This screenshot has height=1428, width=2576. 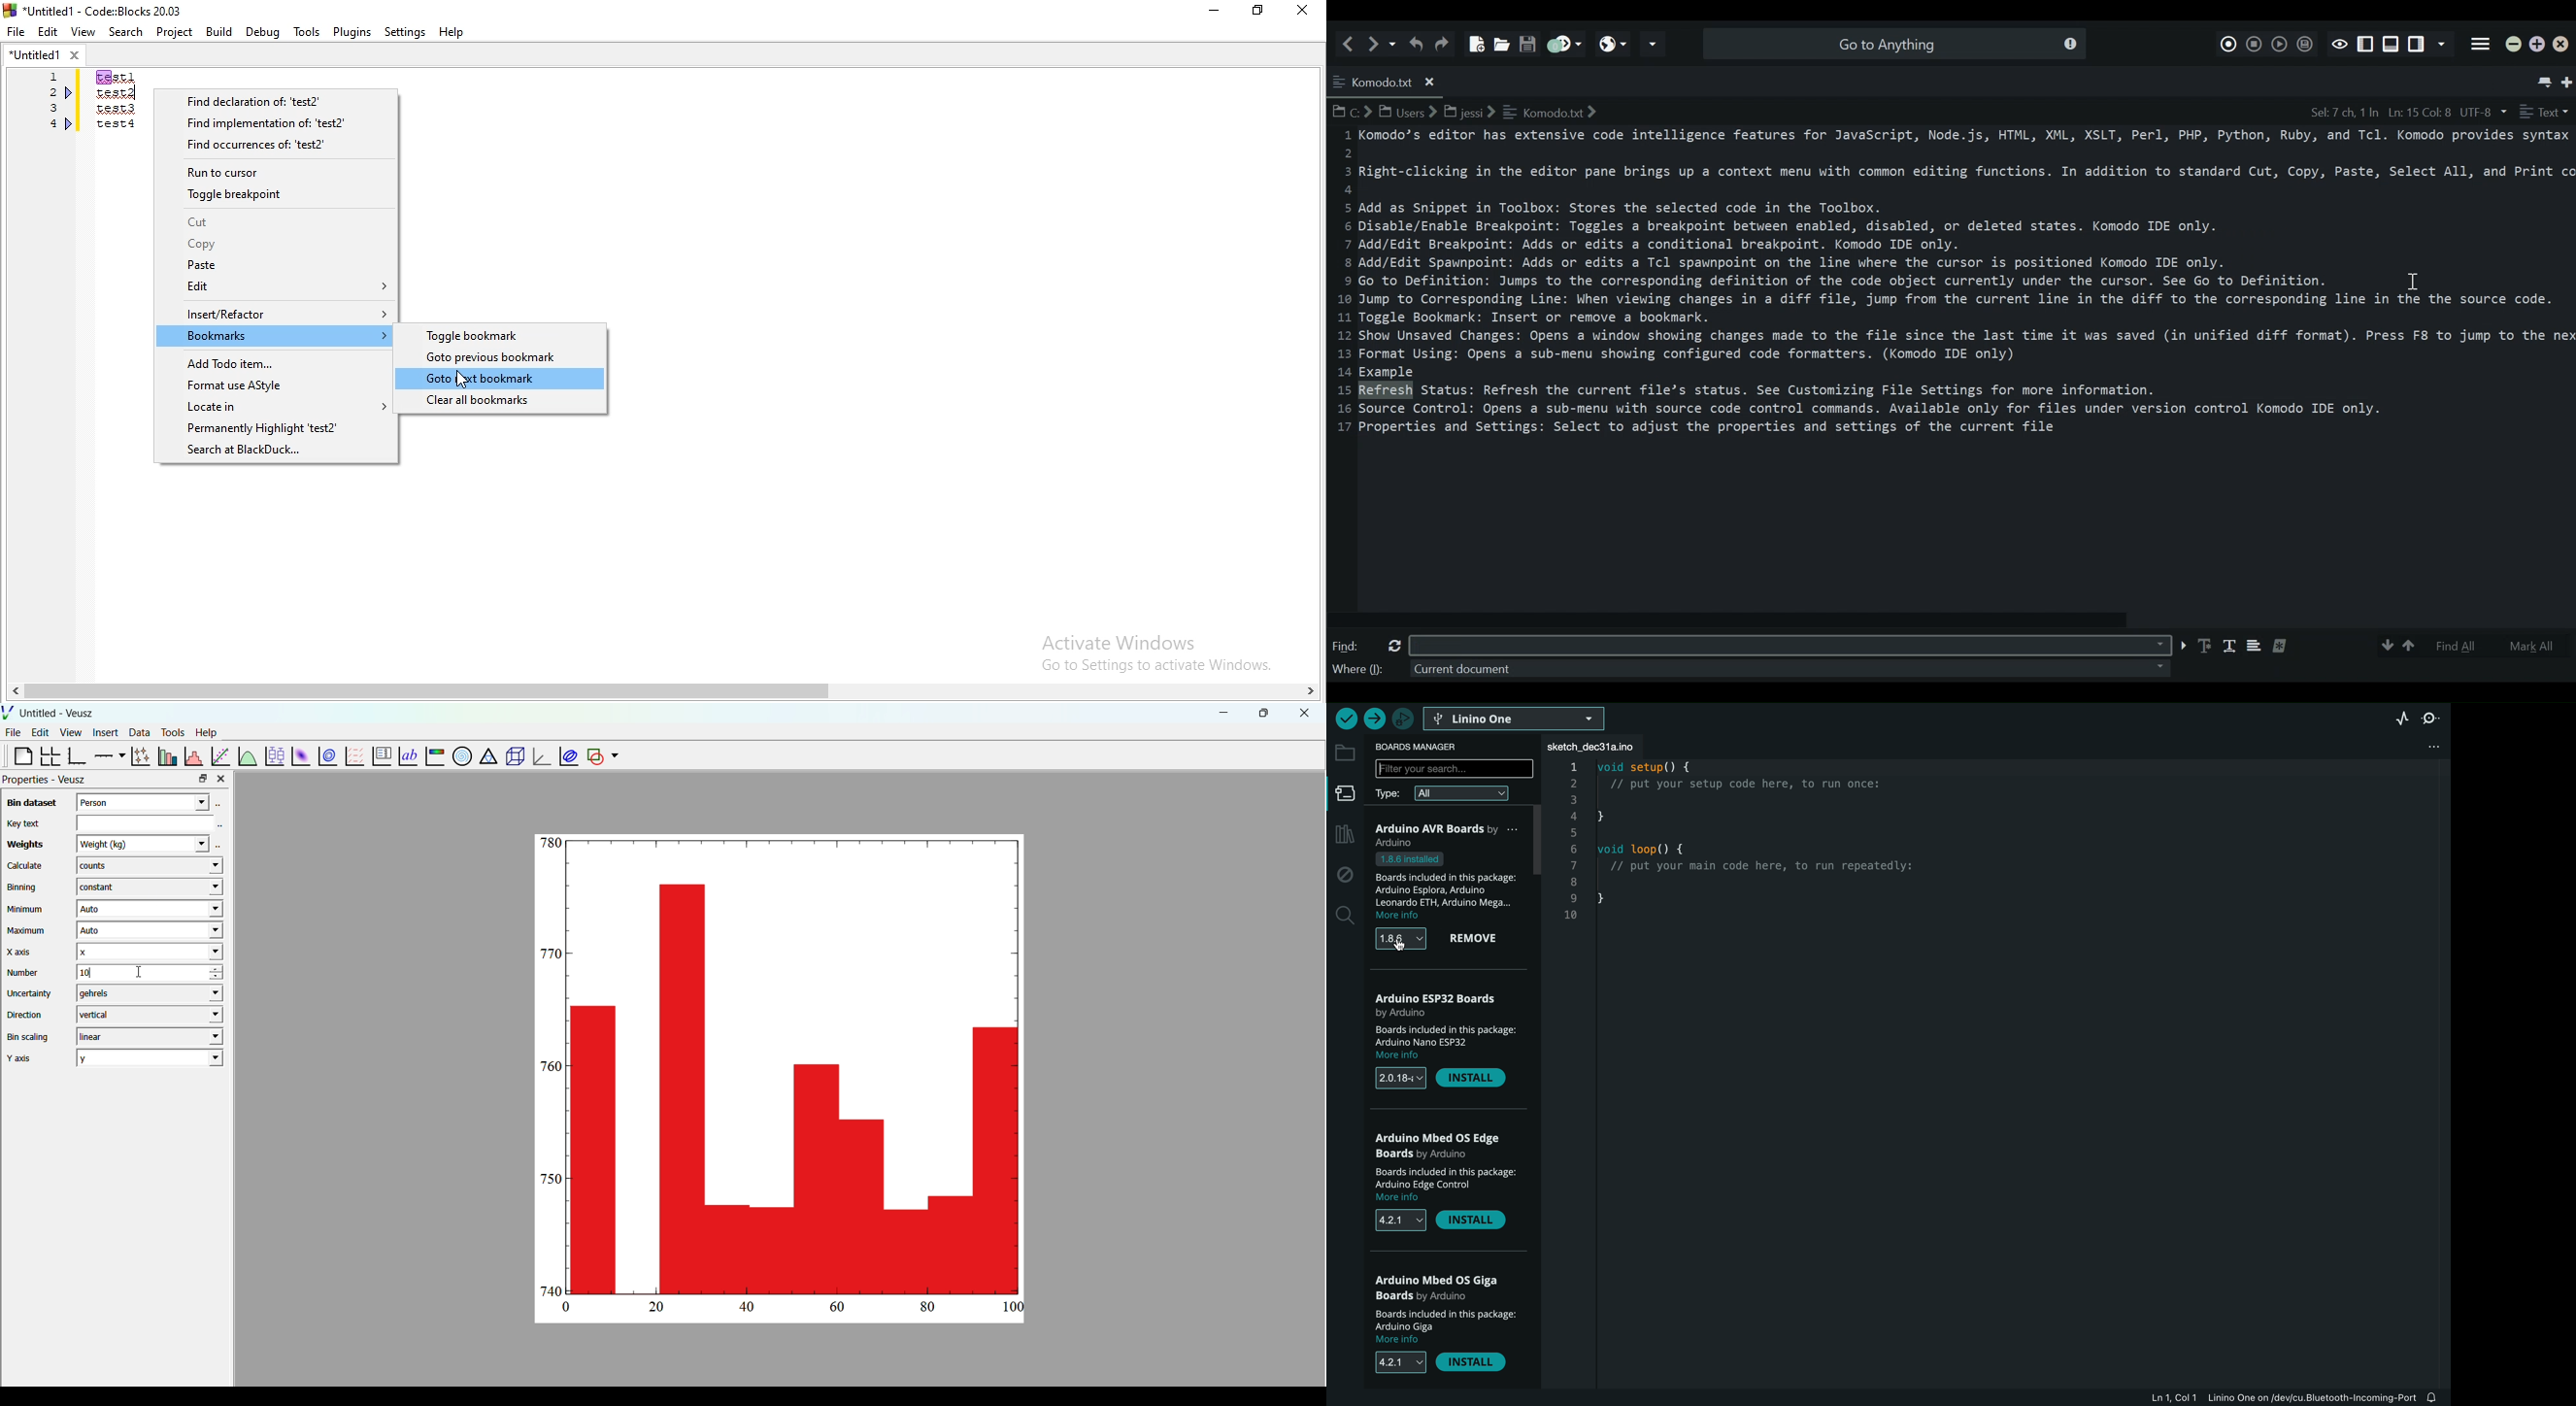 What do you see at coordinates (663, 690) in the screenshot?
I see `scroll bar` at bounding box center [663, 690].